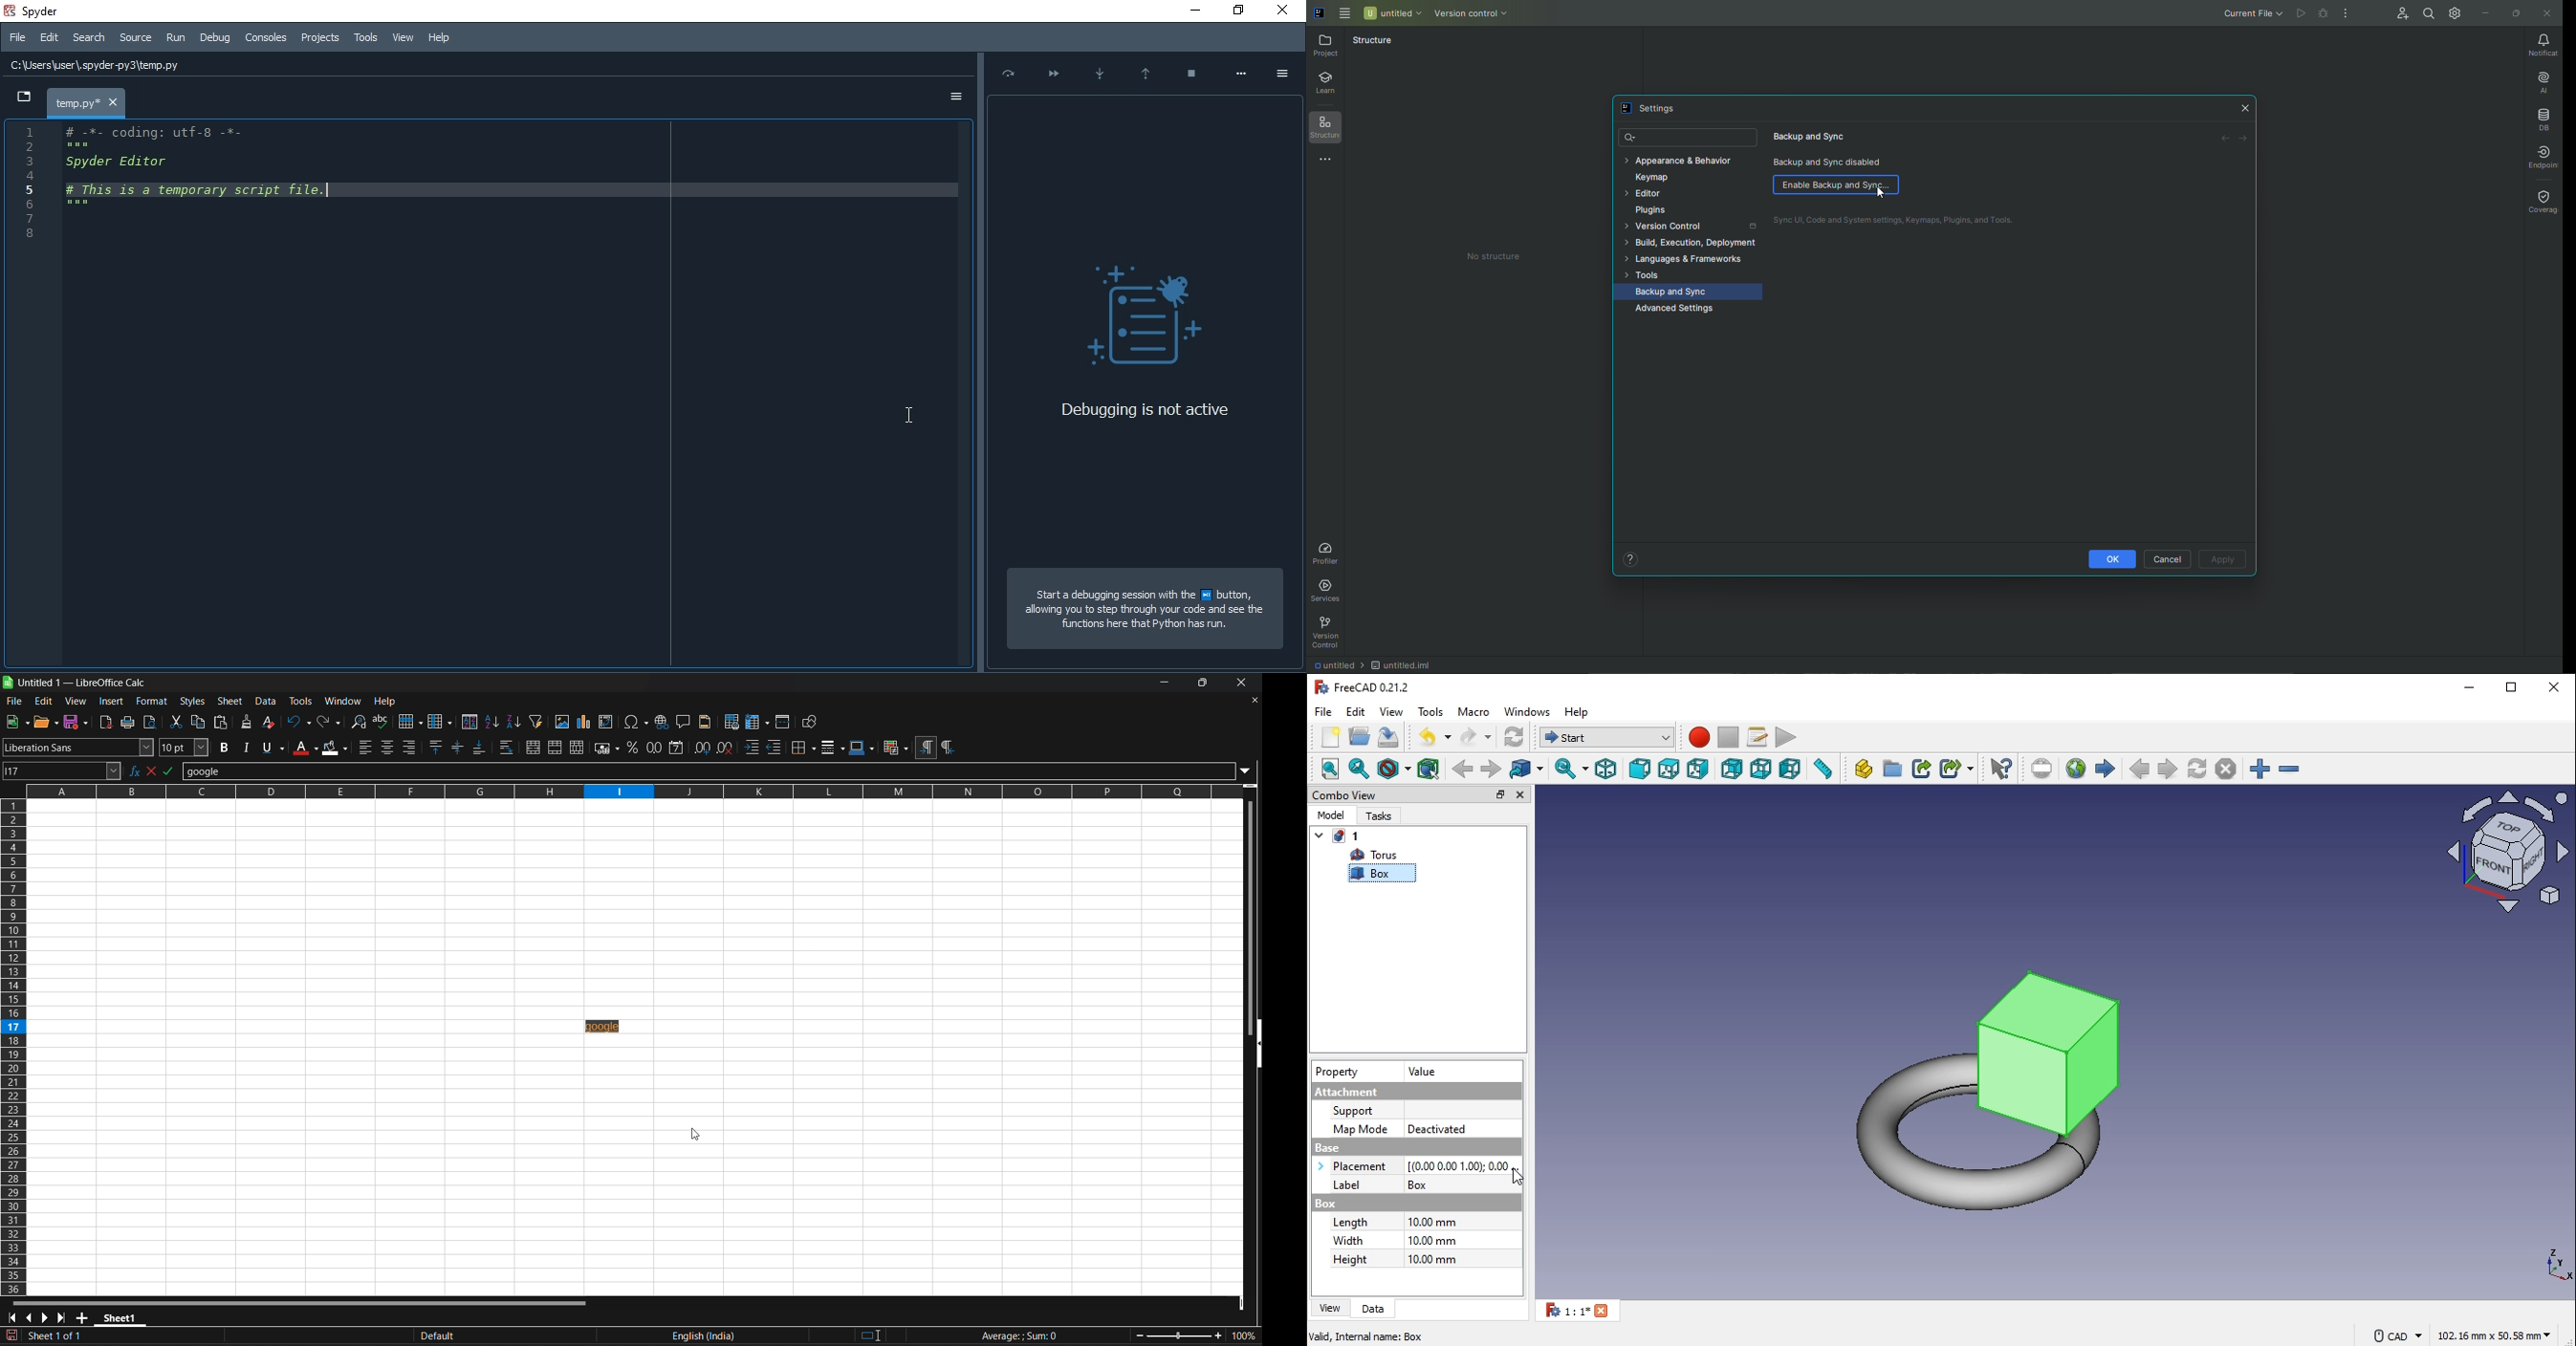  Describe the element at coordinates (222, 721) in the screenshot. I see `paste` at that location.